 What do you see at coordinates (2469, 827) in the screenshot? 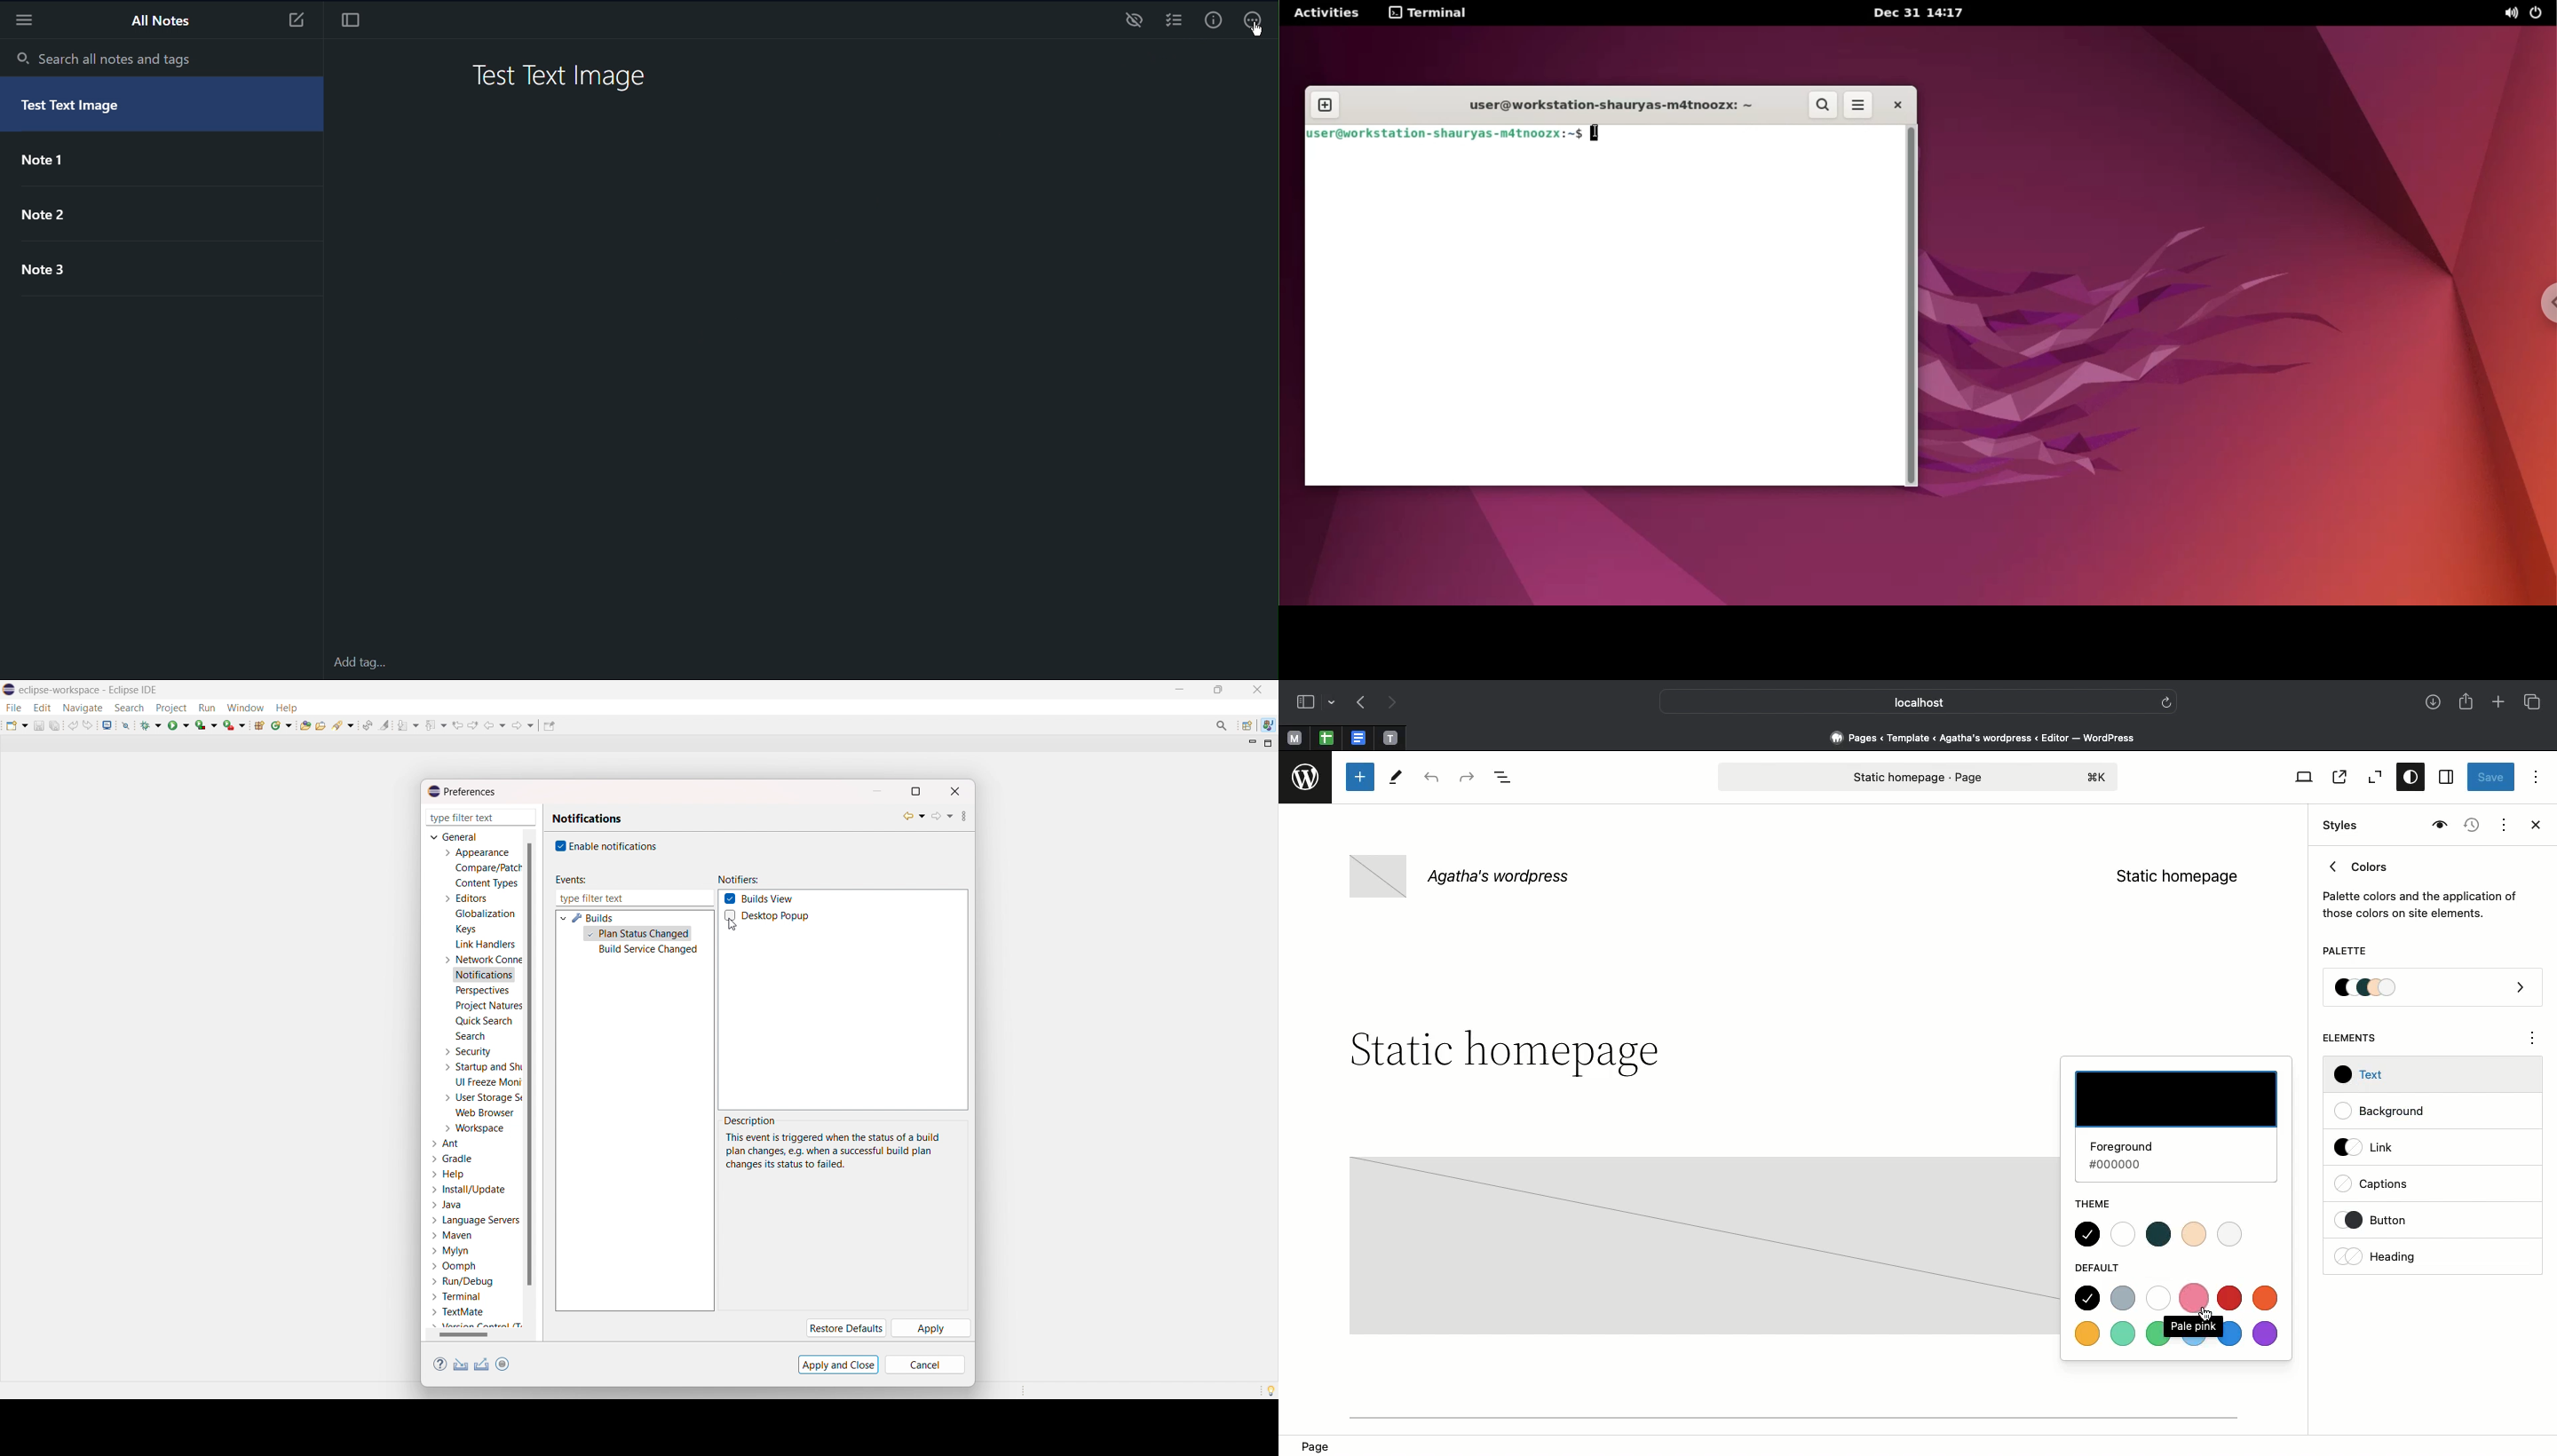
I see `Revisions` at bounding box center [2469, 827].